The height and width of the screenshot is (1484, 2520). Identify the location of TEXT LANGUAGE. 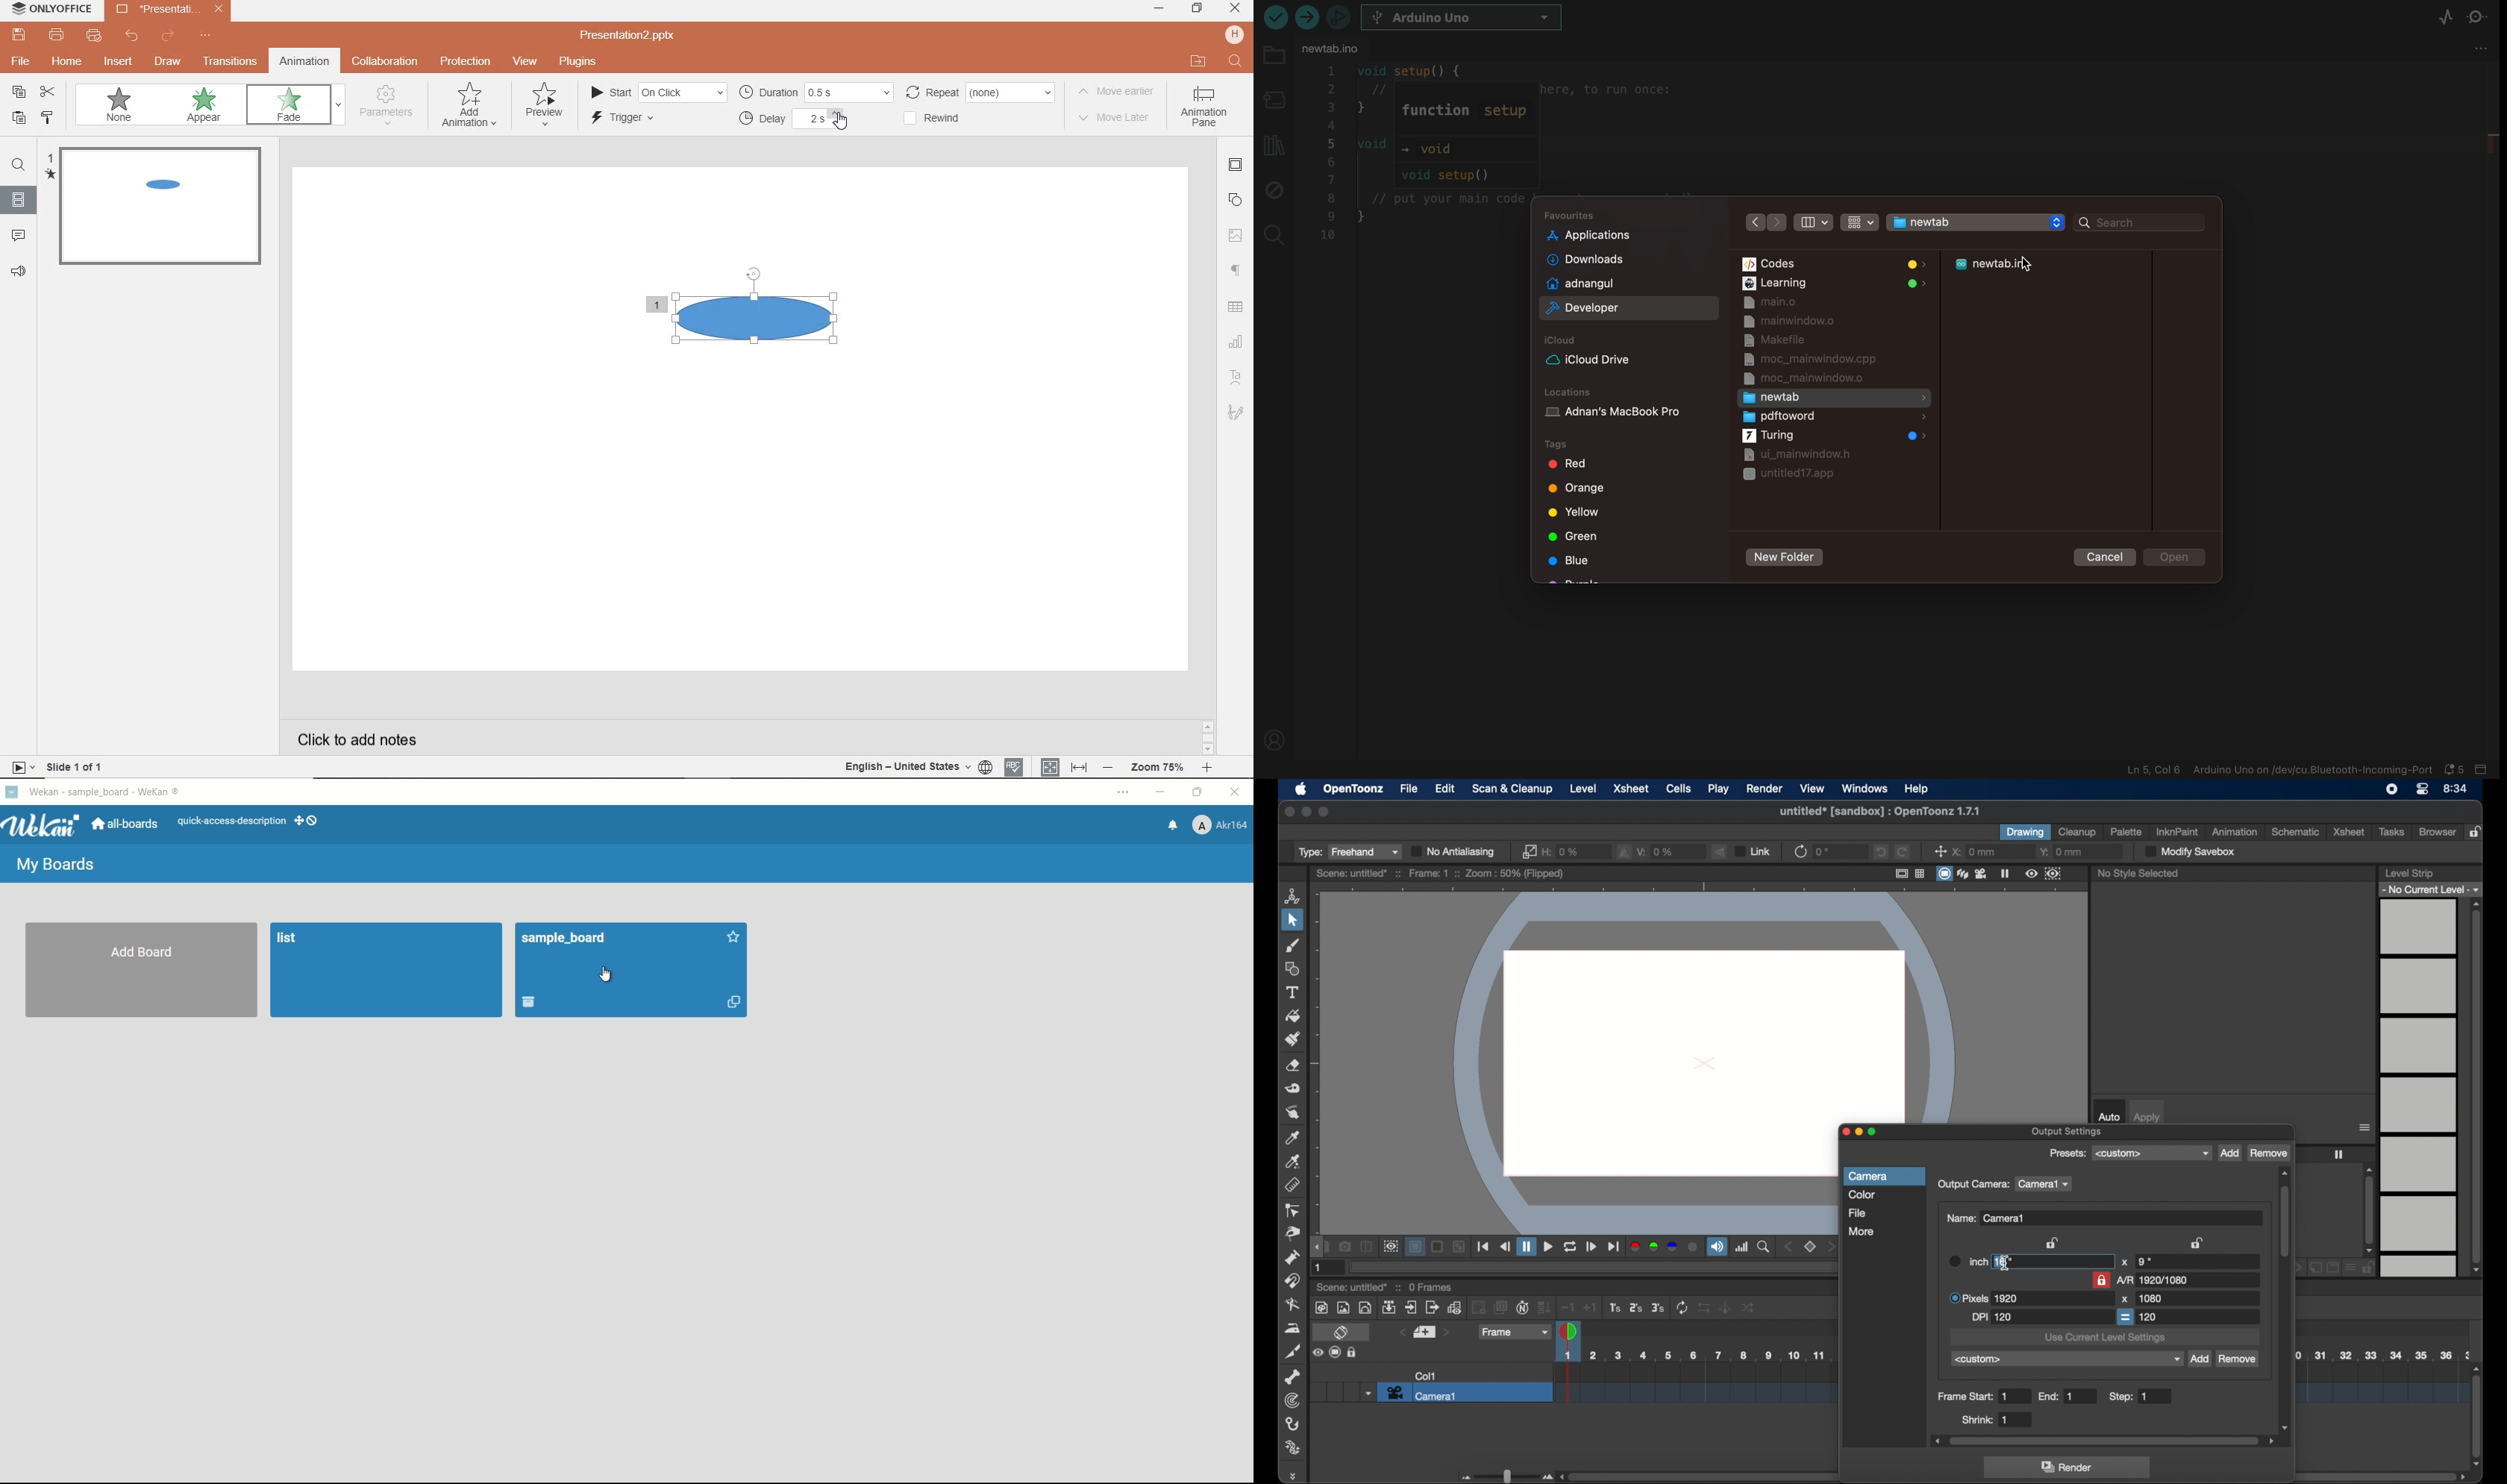
(918, 767).